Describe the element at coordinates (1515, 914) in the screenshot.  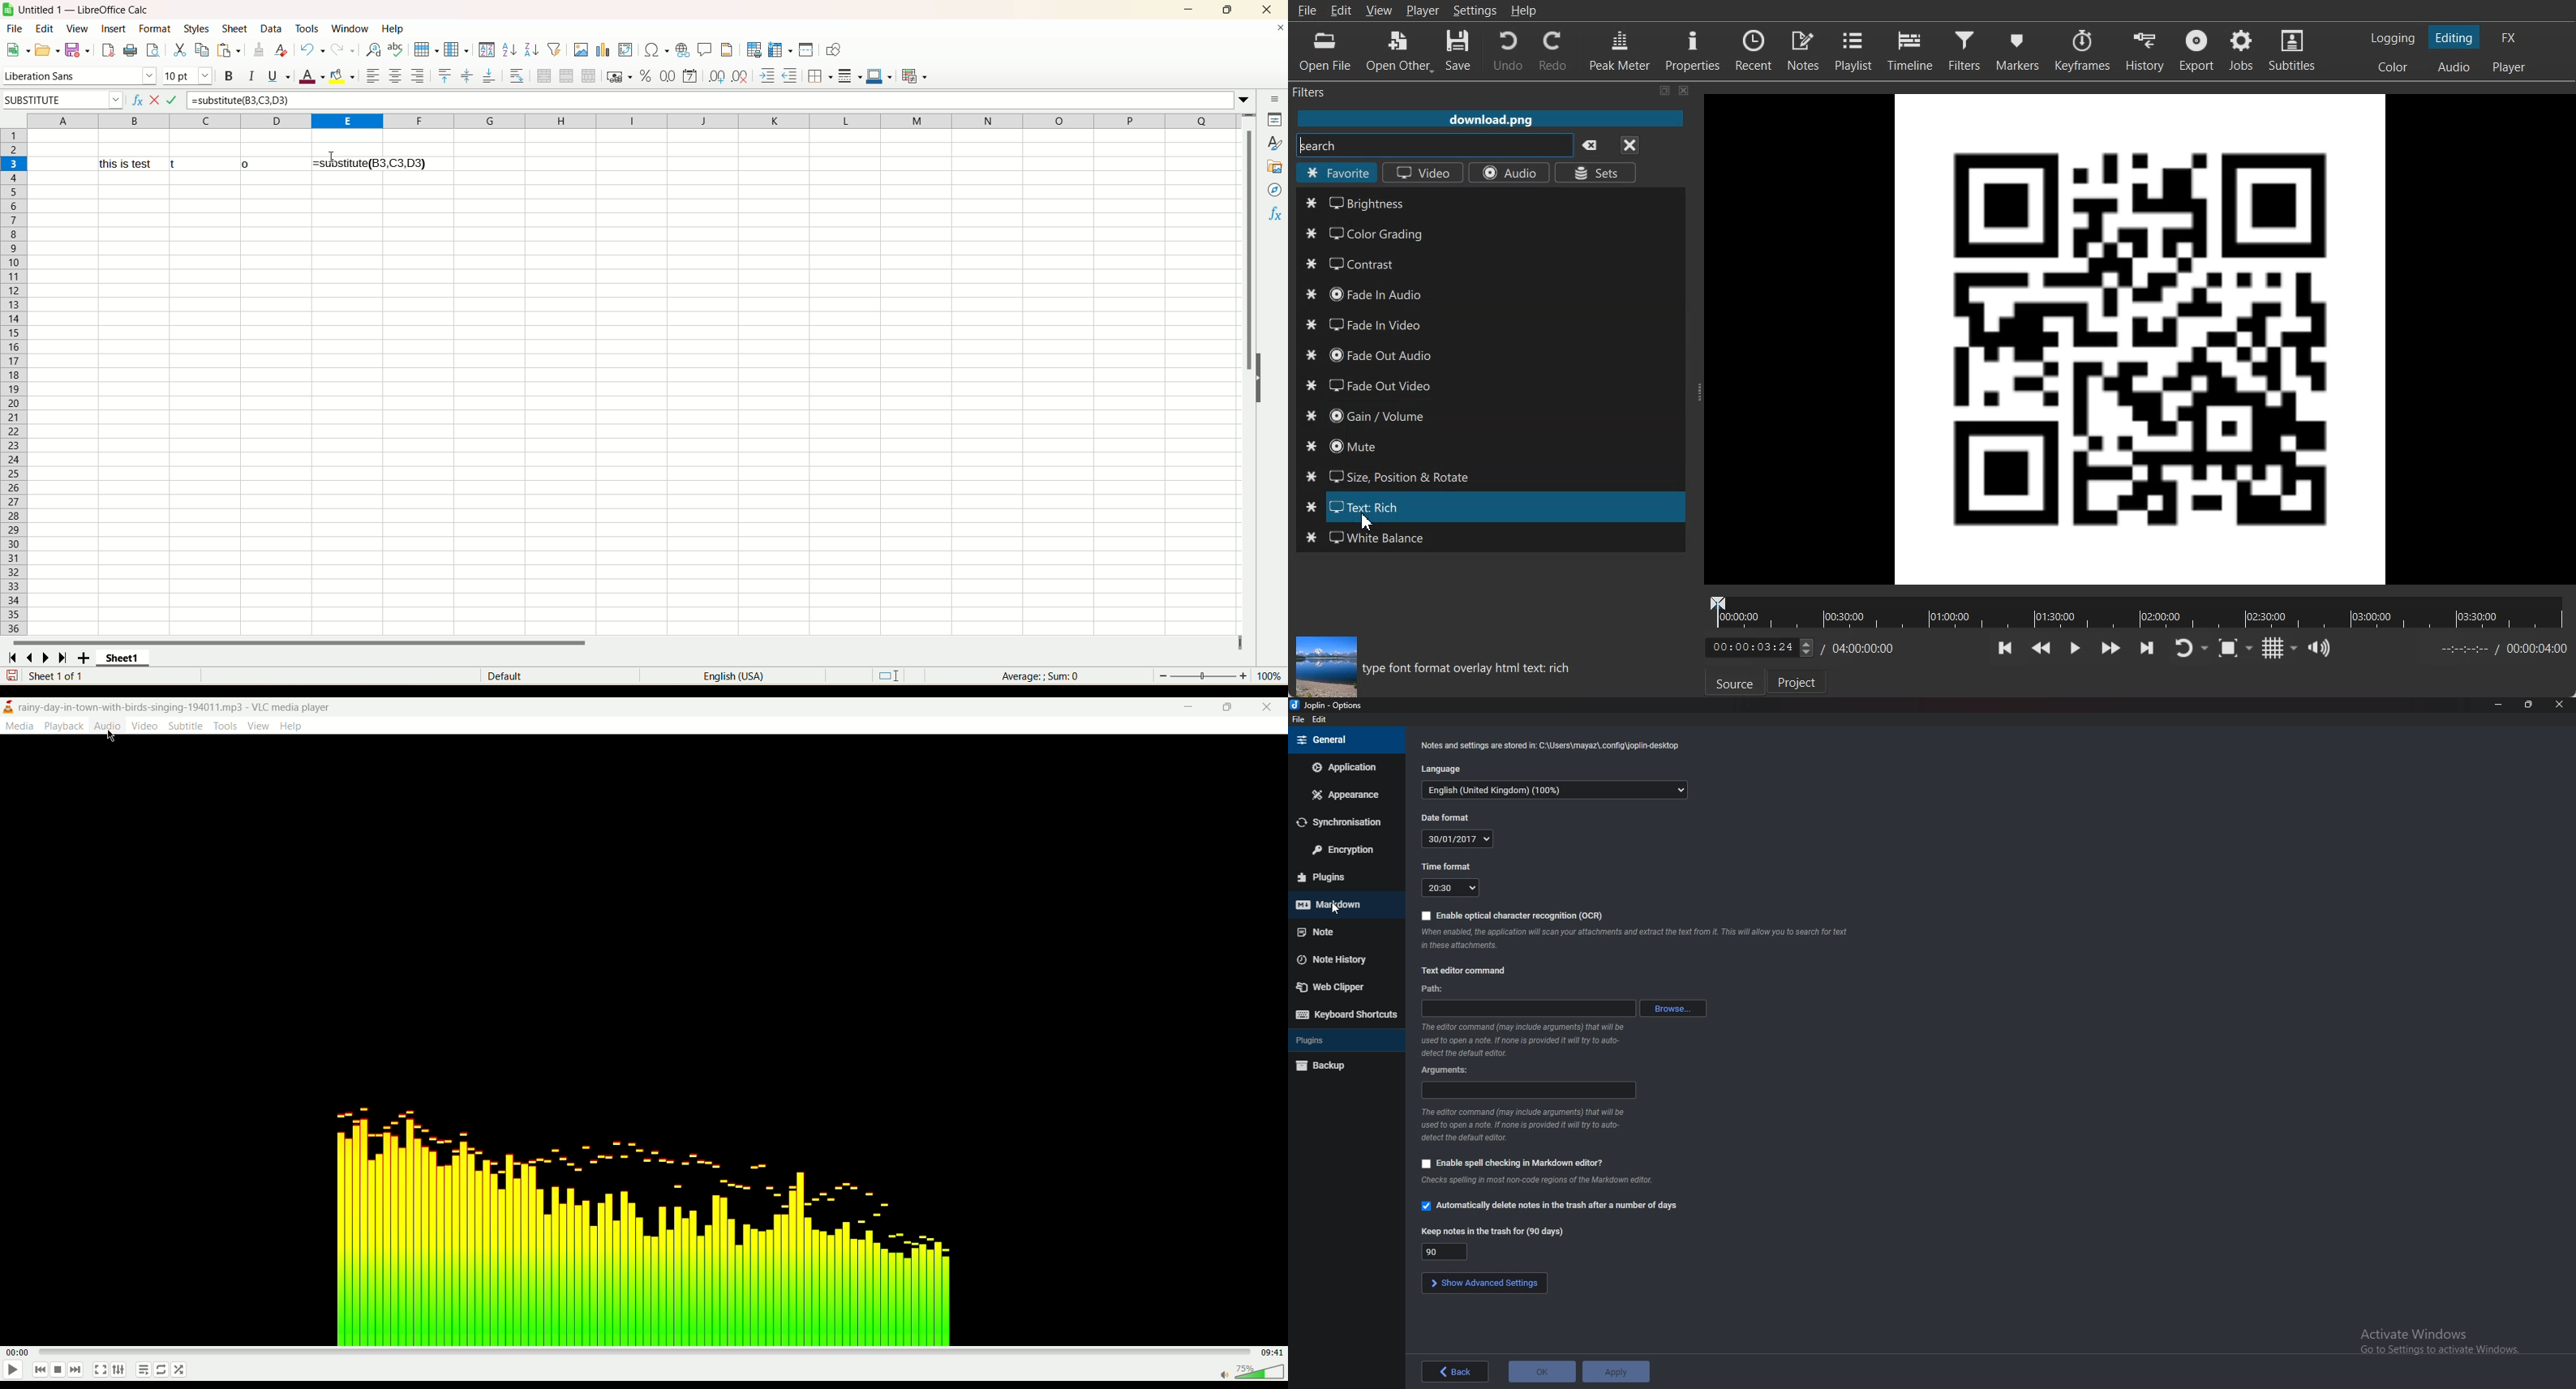
I see `enable ocr` at that location.